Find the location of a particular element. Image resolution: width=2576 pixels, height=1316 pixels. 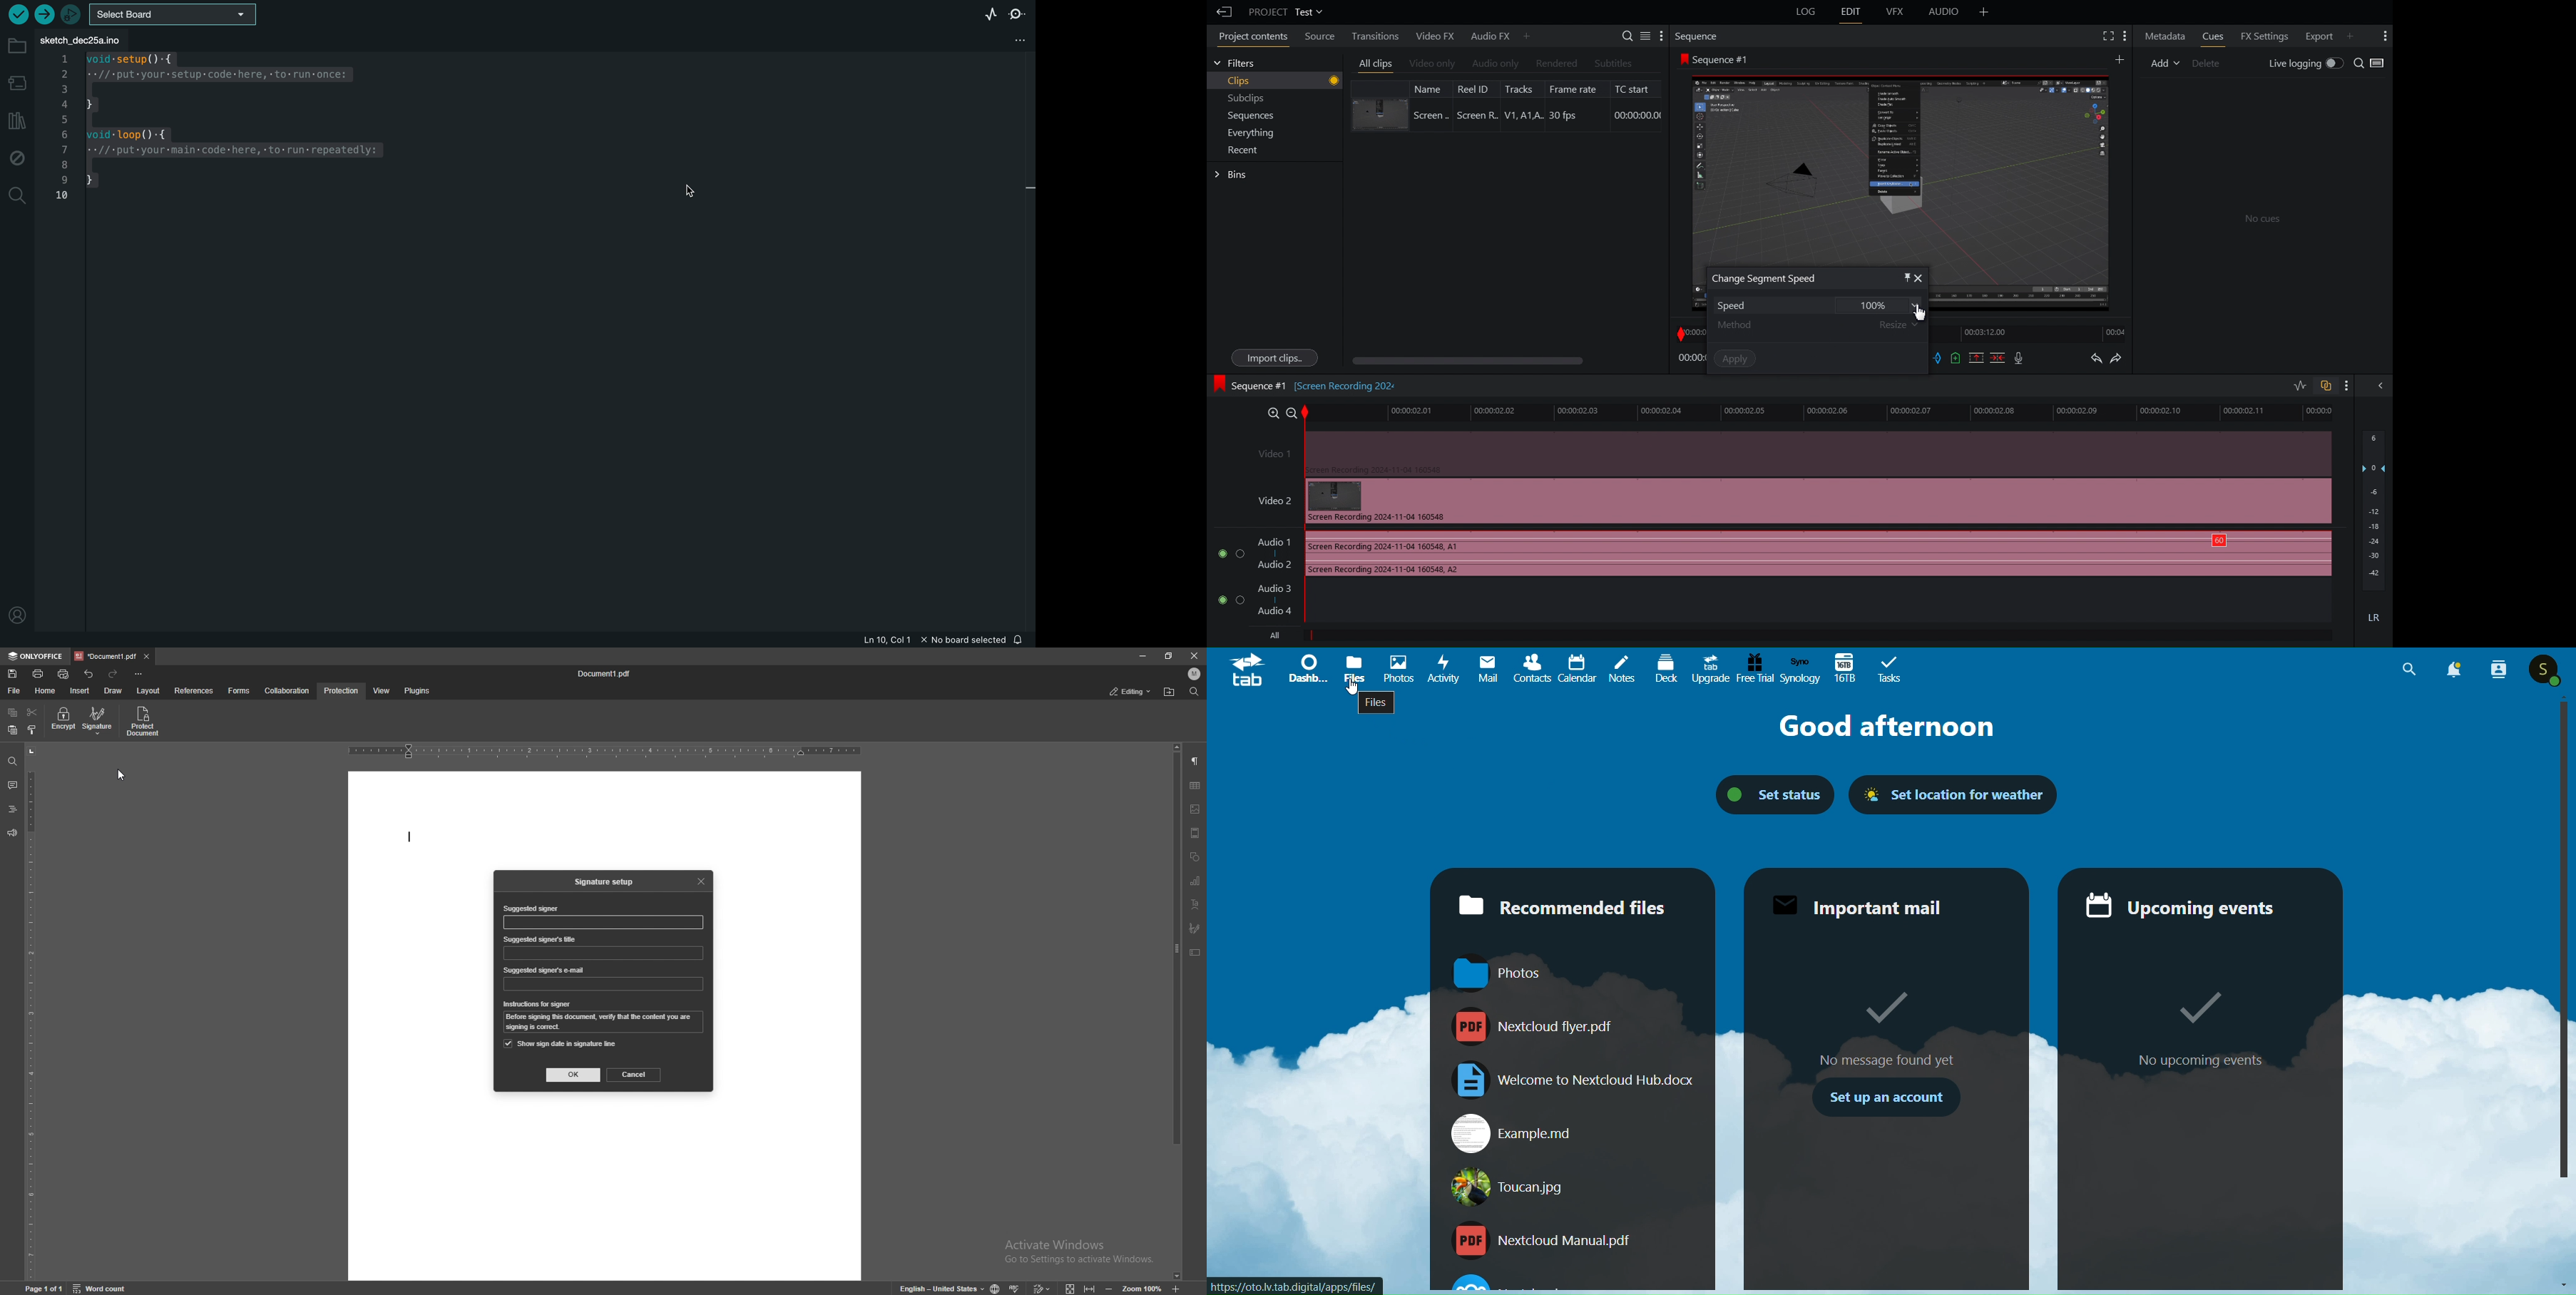

Zoom is located at coordinates (1277, 411).